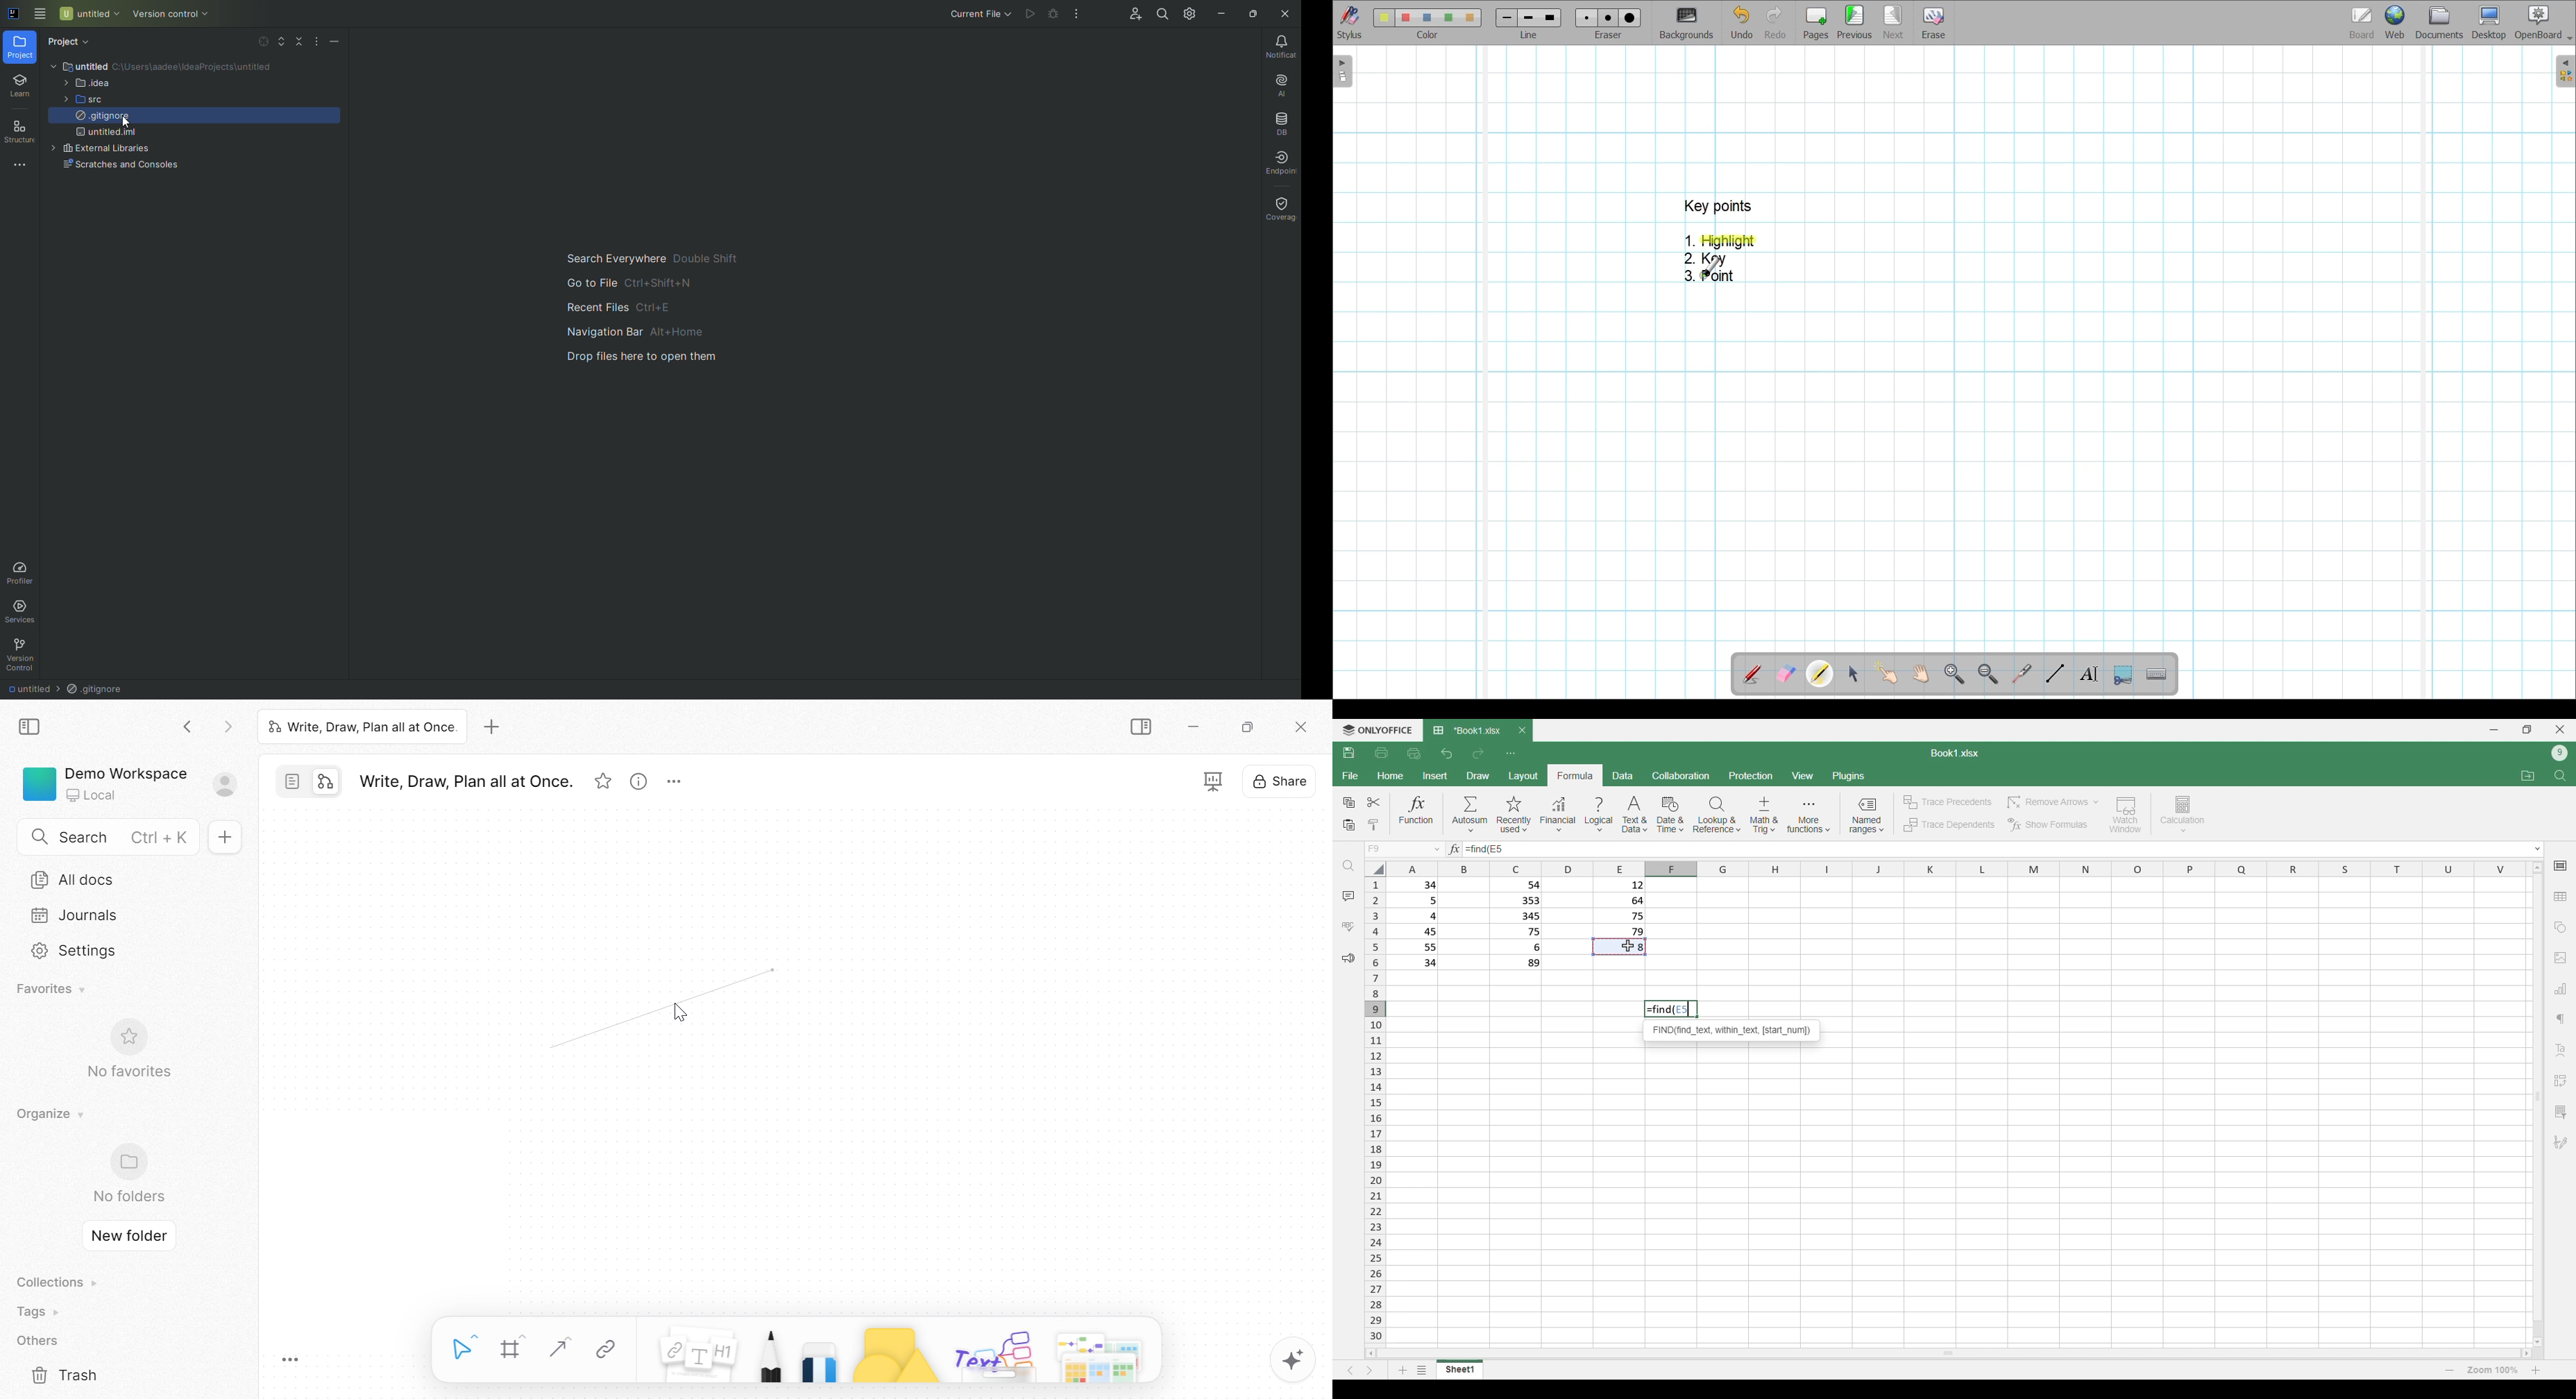  I want to click on Funtion, so click(1417, 813).